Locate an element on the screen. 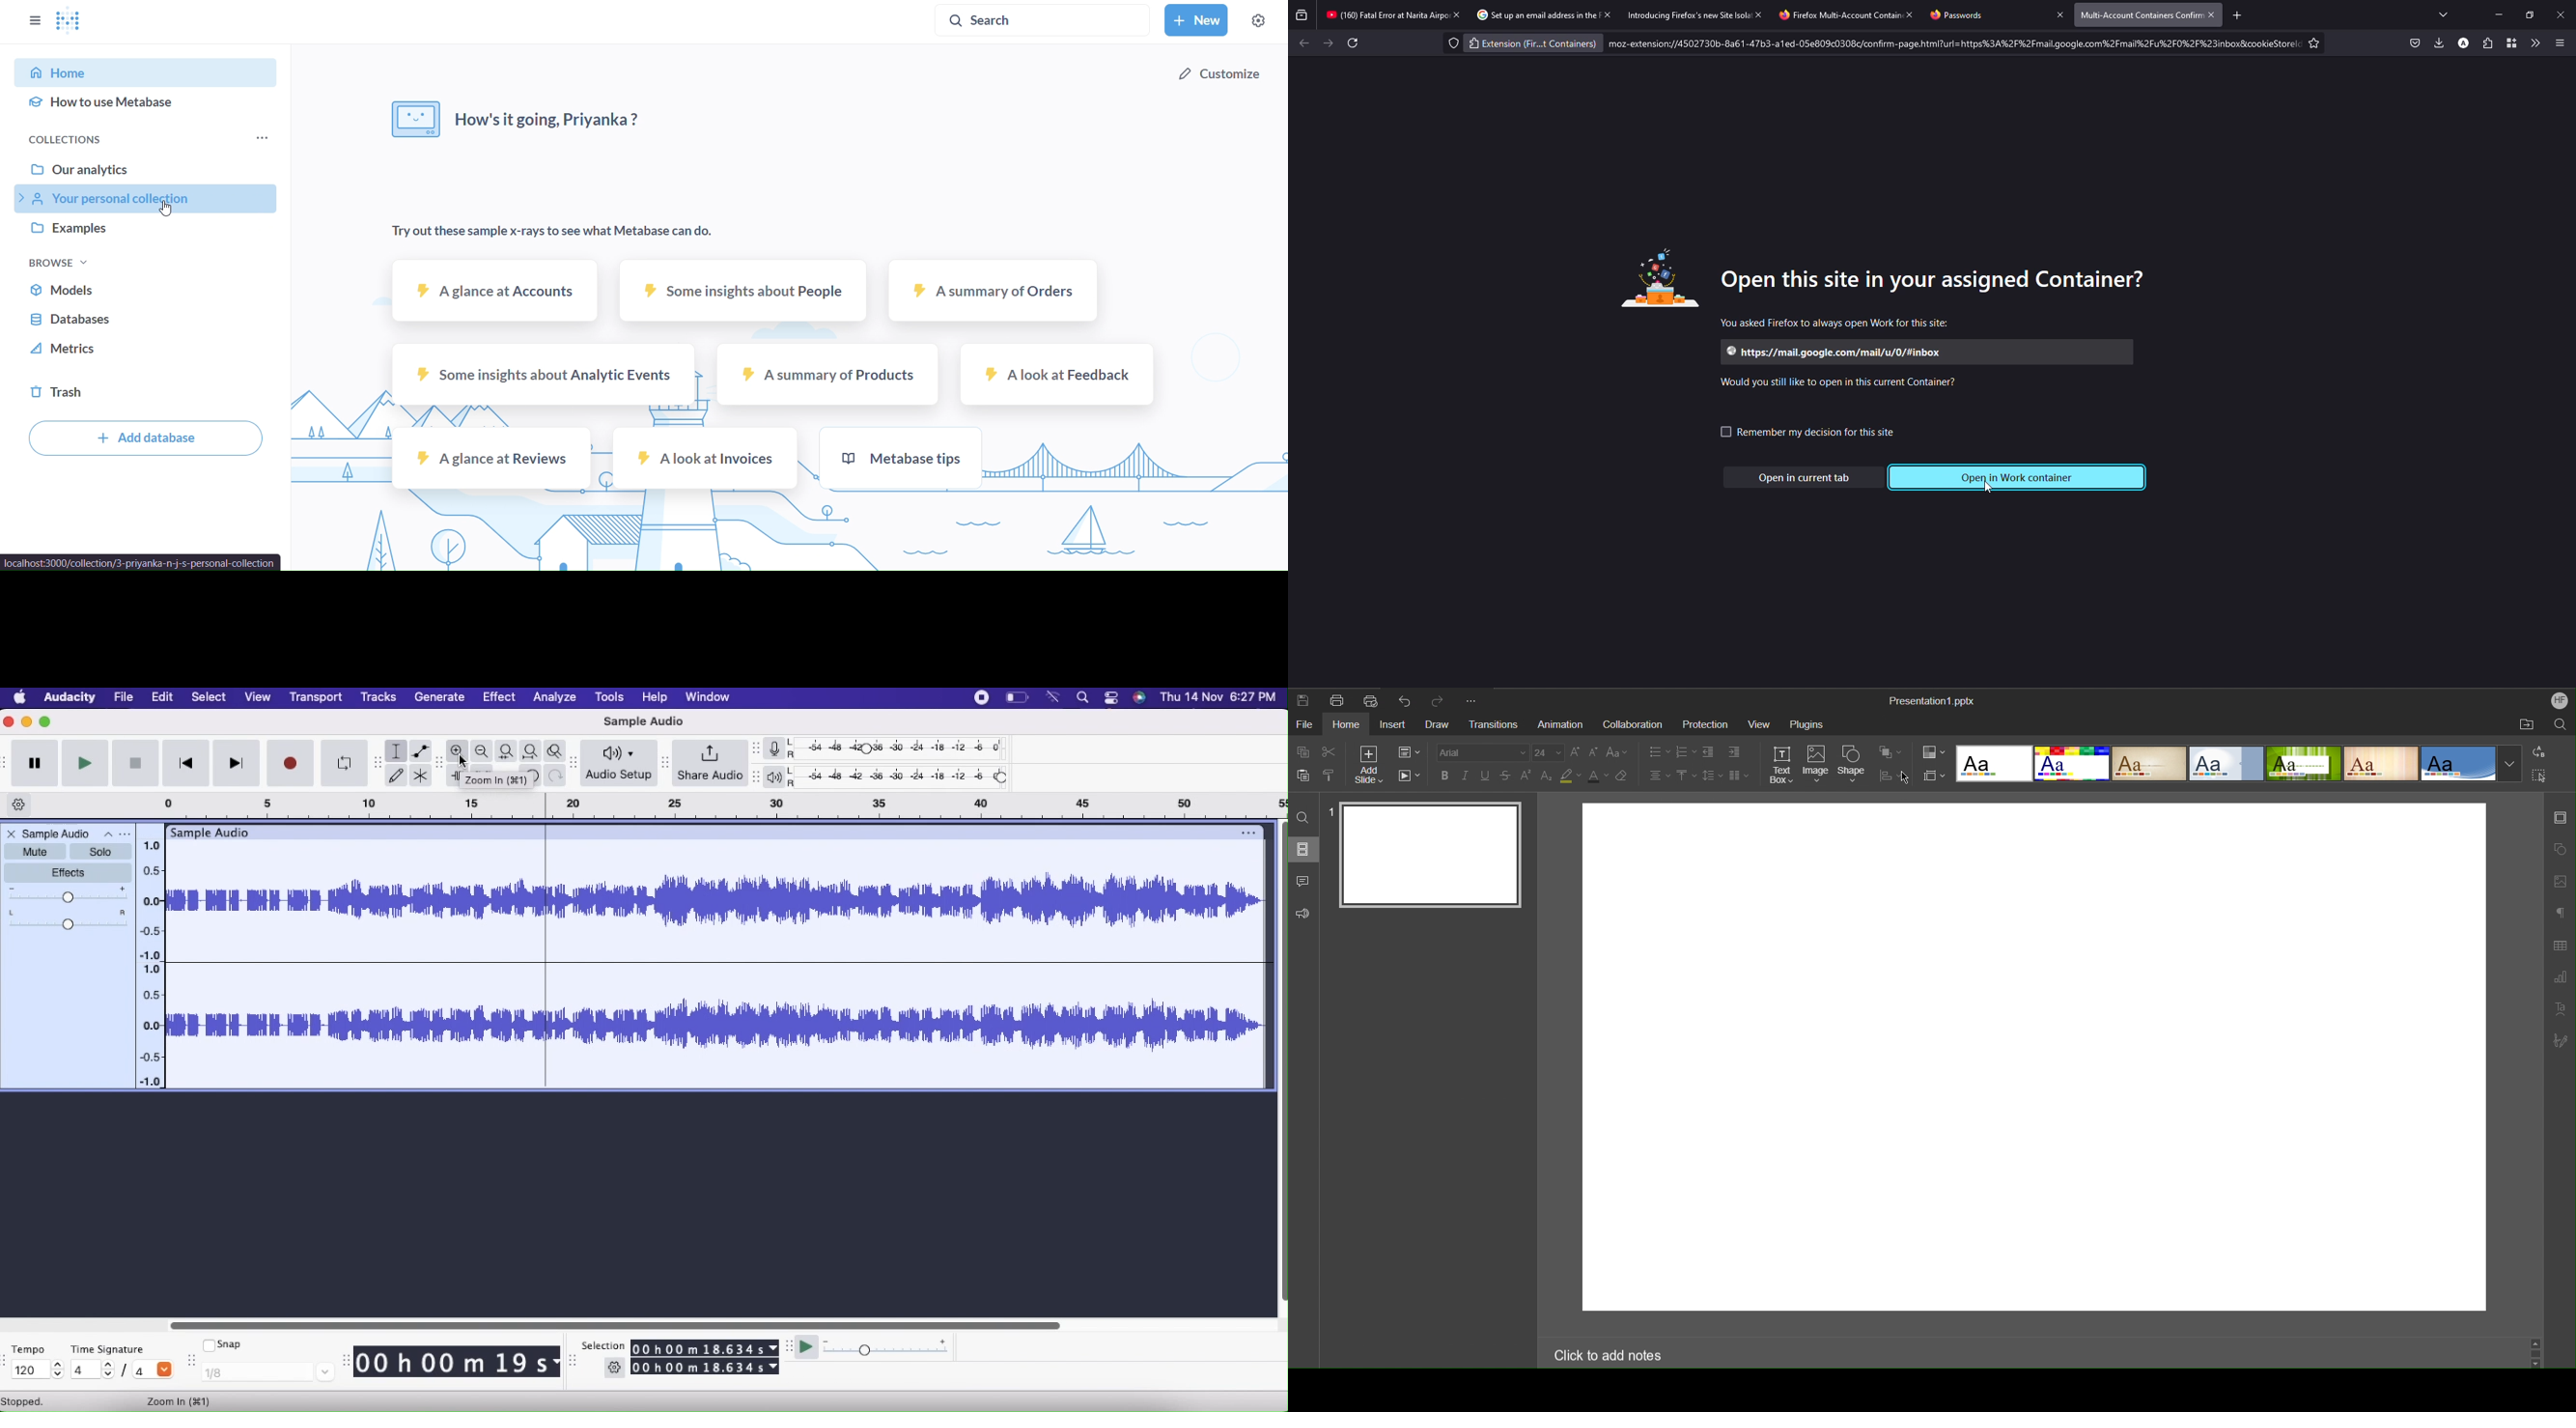 The image size is (2576, 1428). Shape Settings is located at coordinates (2559, 851).